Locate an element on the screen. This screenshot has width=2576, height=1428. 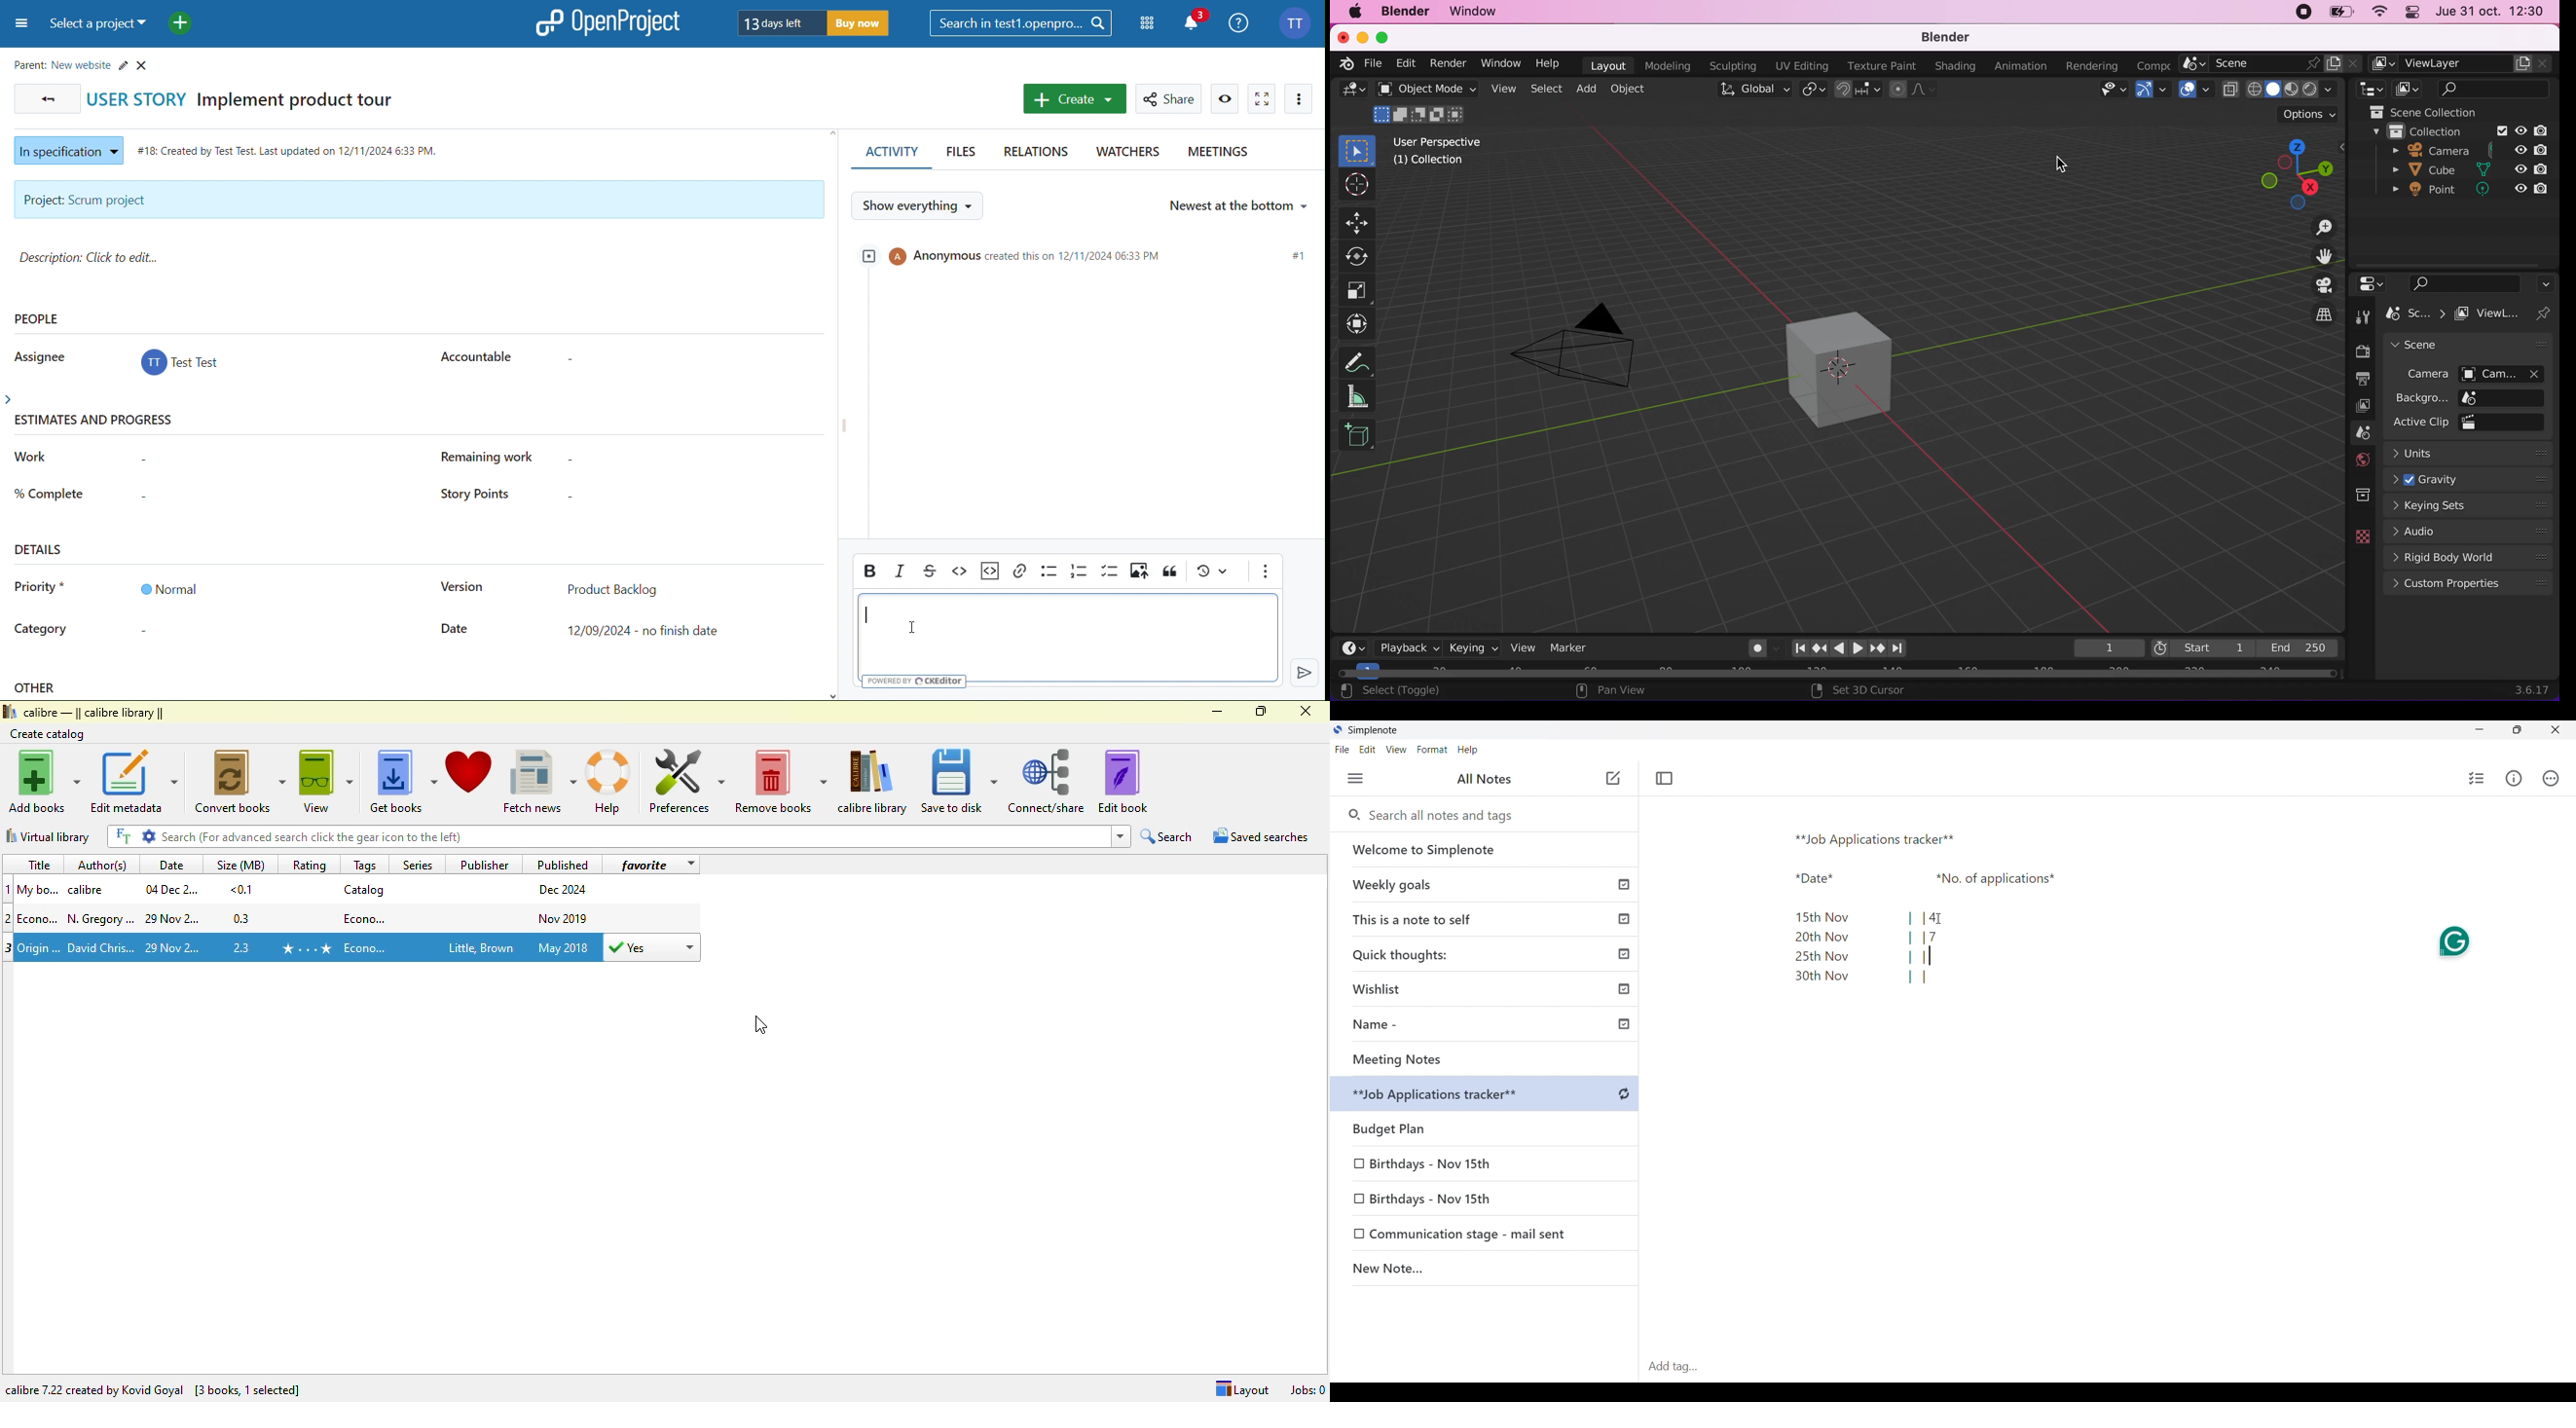
view object types is located at coordinates (2113, 92).